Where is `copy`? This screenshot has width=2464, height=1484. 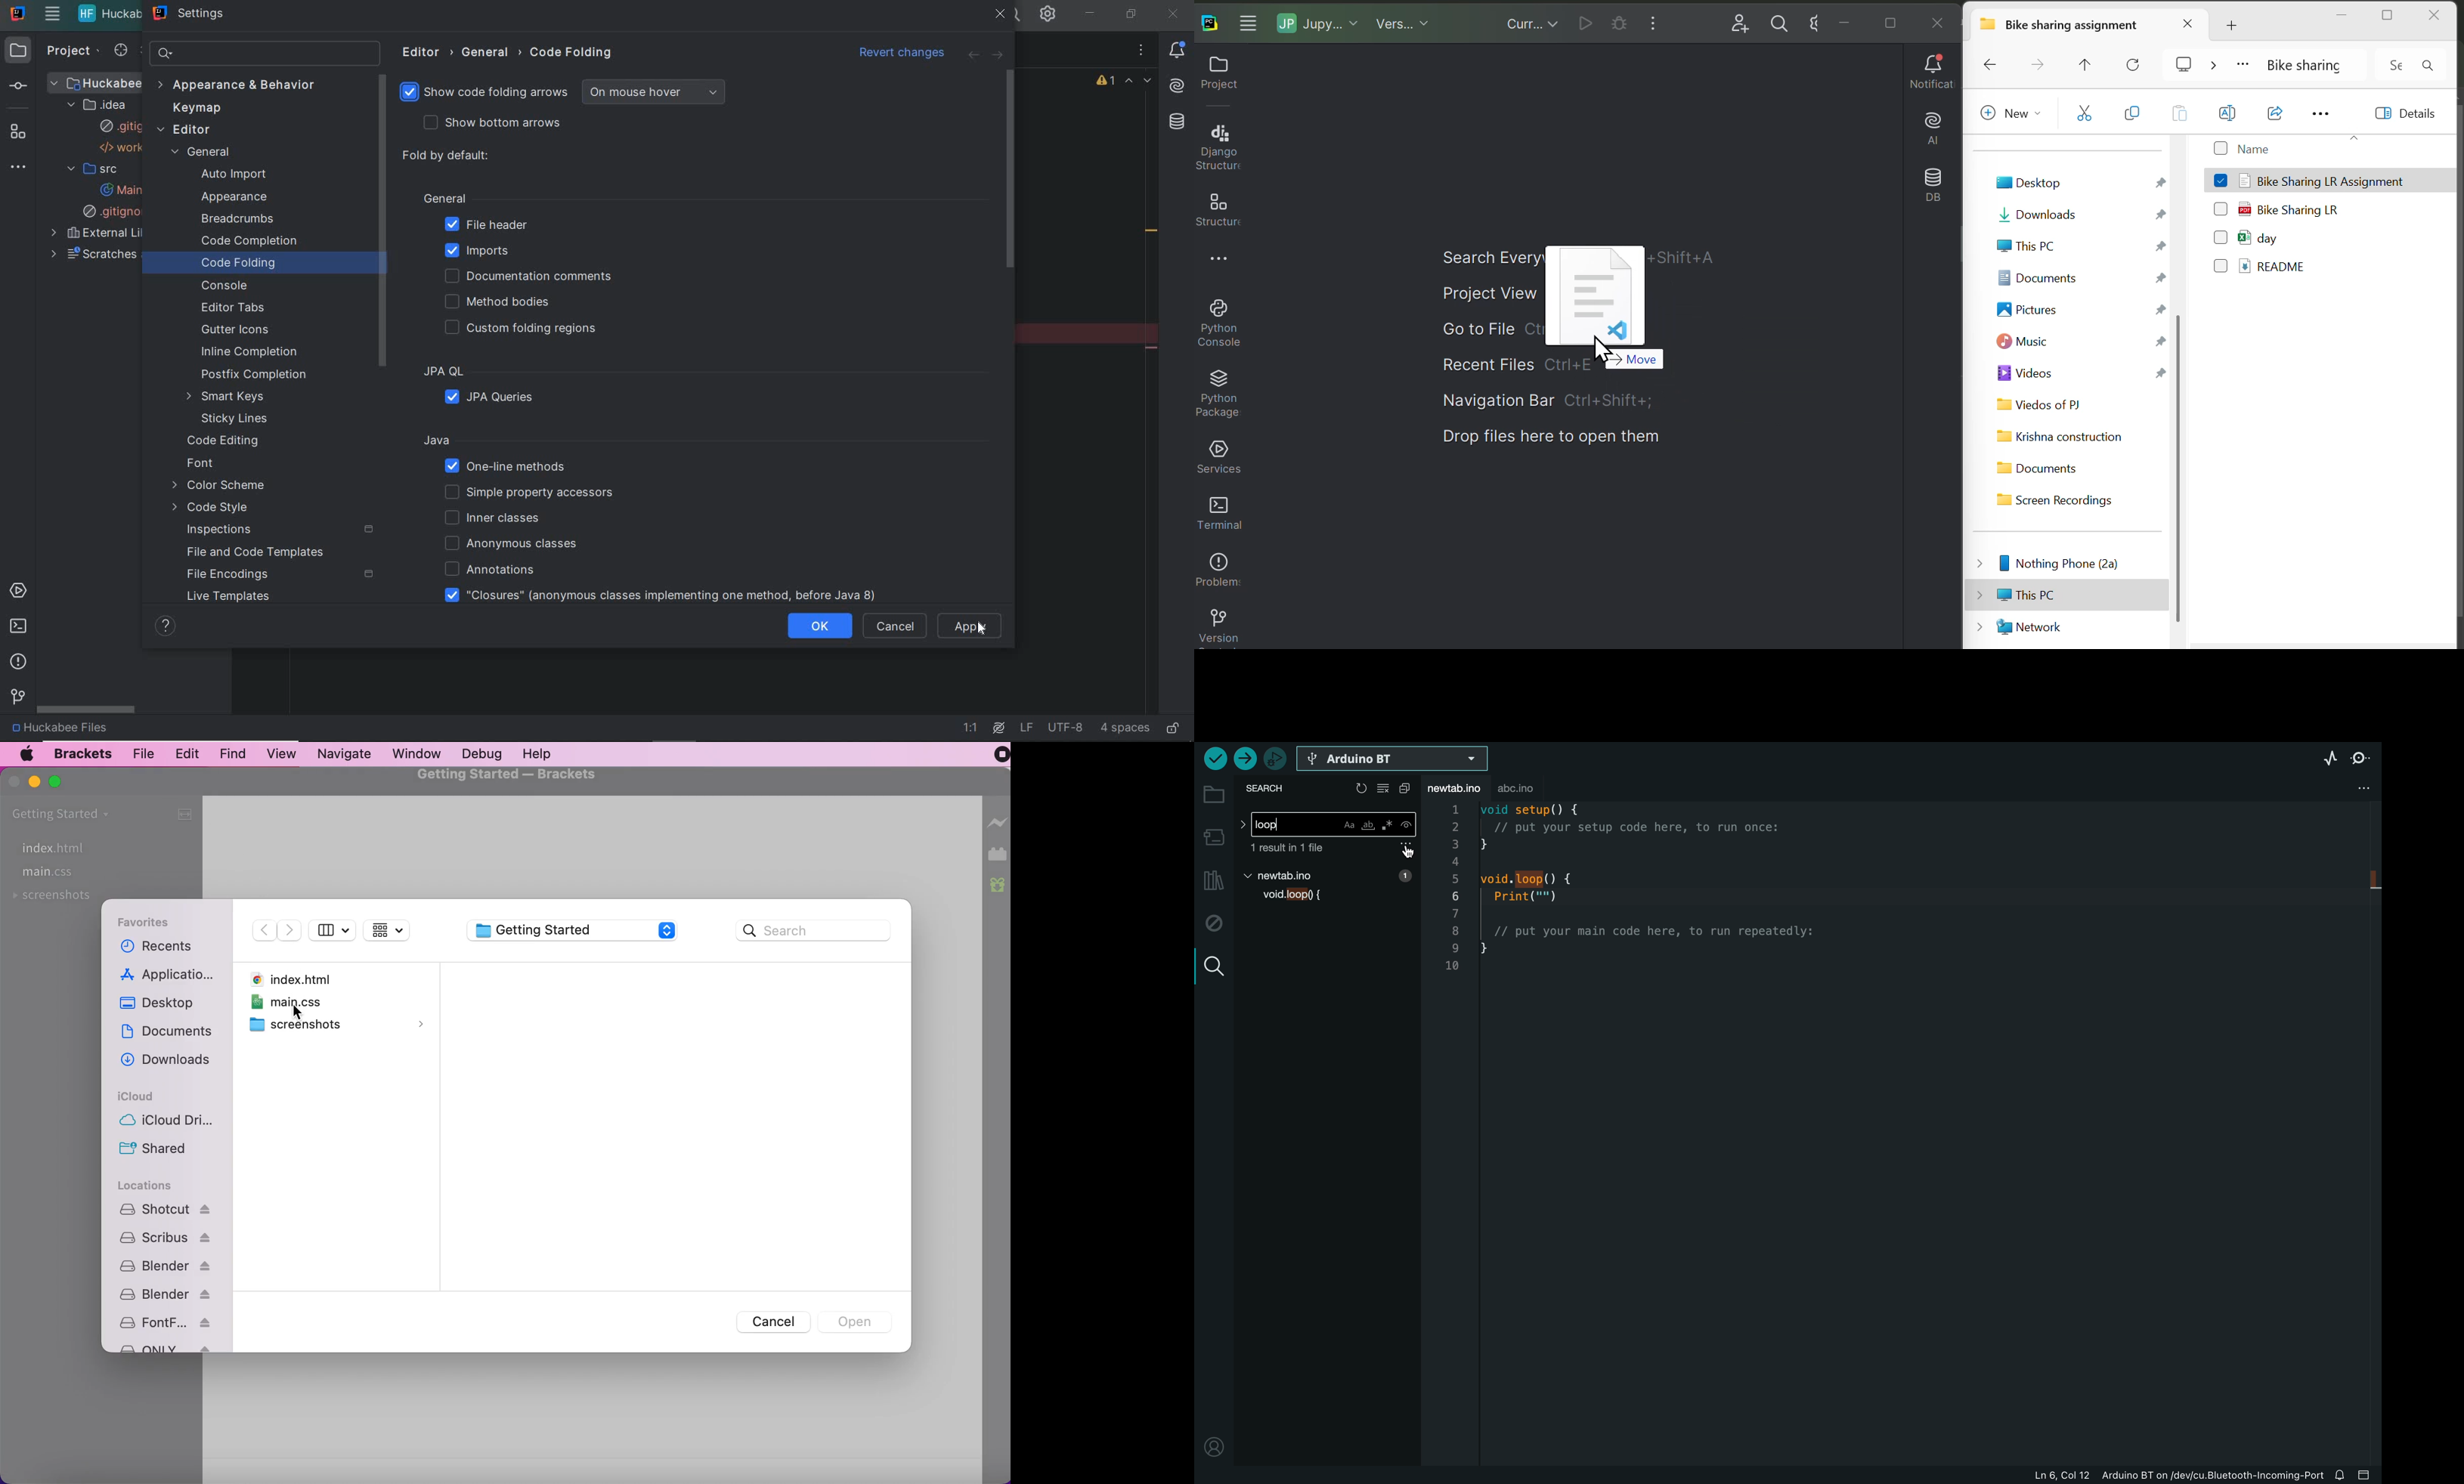
copy is located at coordinates (2133, 114).